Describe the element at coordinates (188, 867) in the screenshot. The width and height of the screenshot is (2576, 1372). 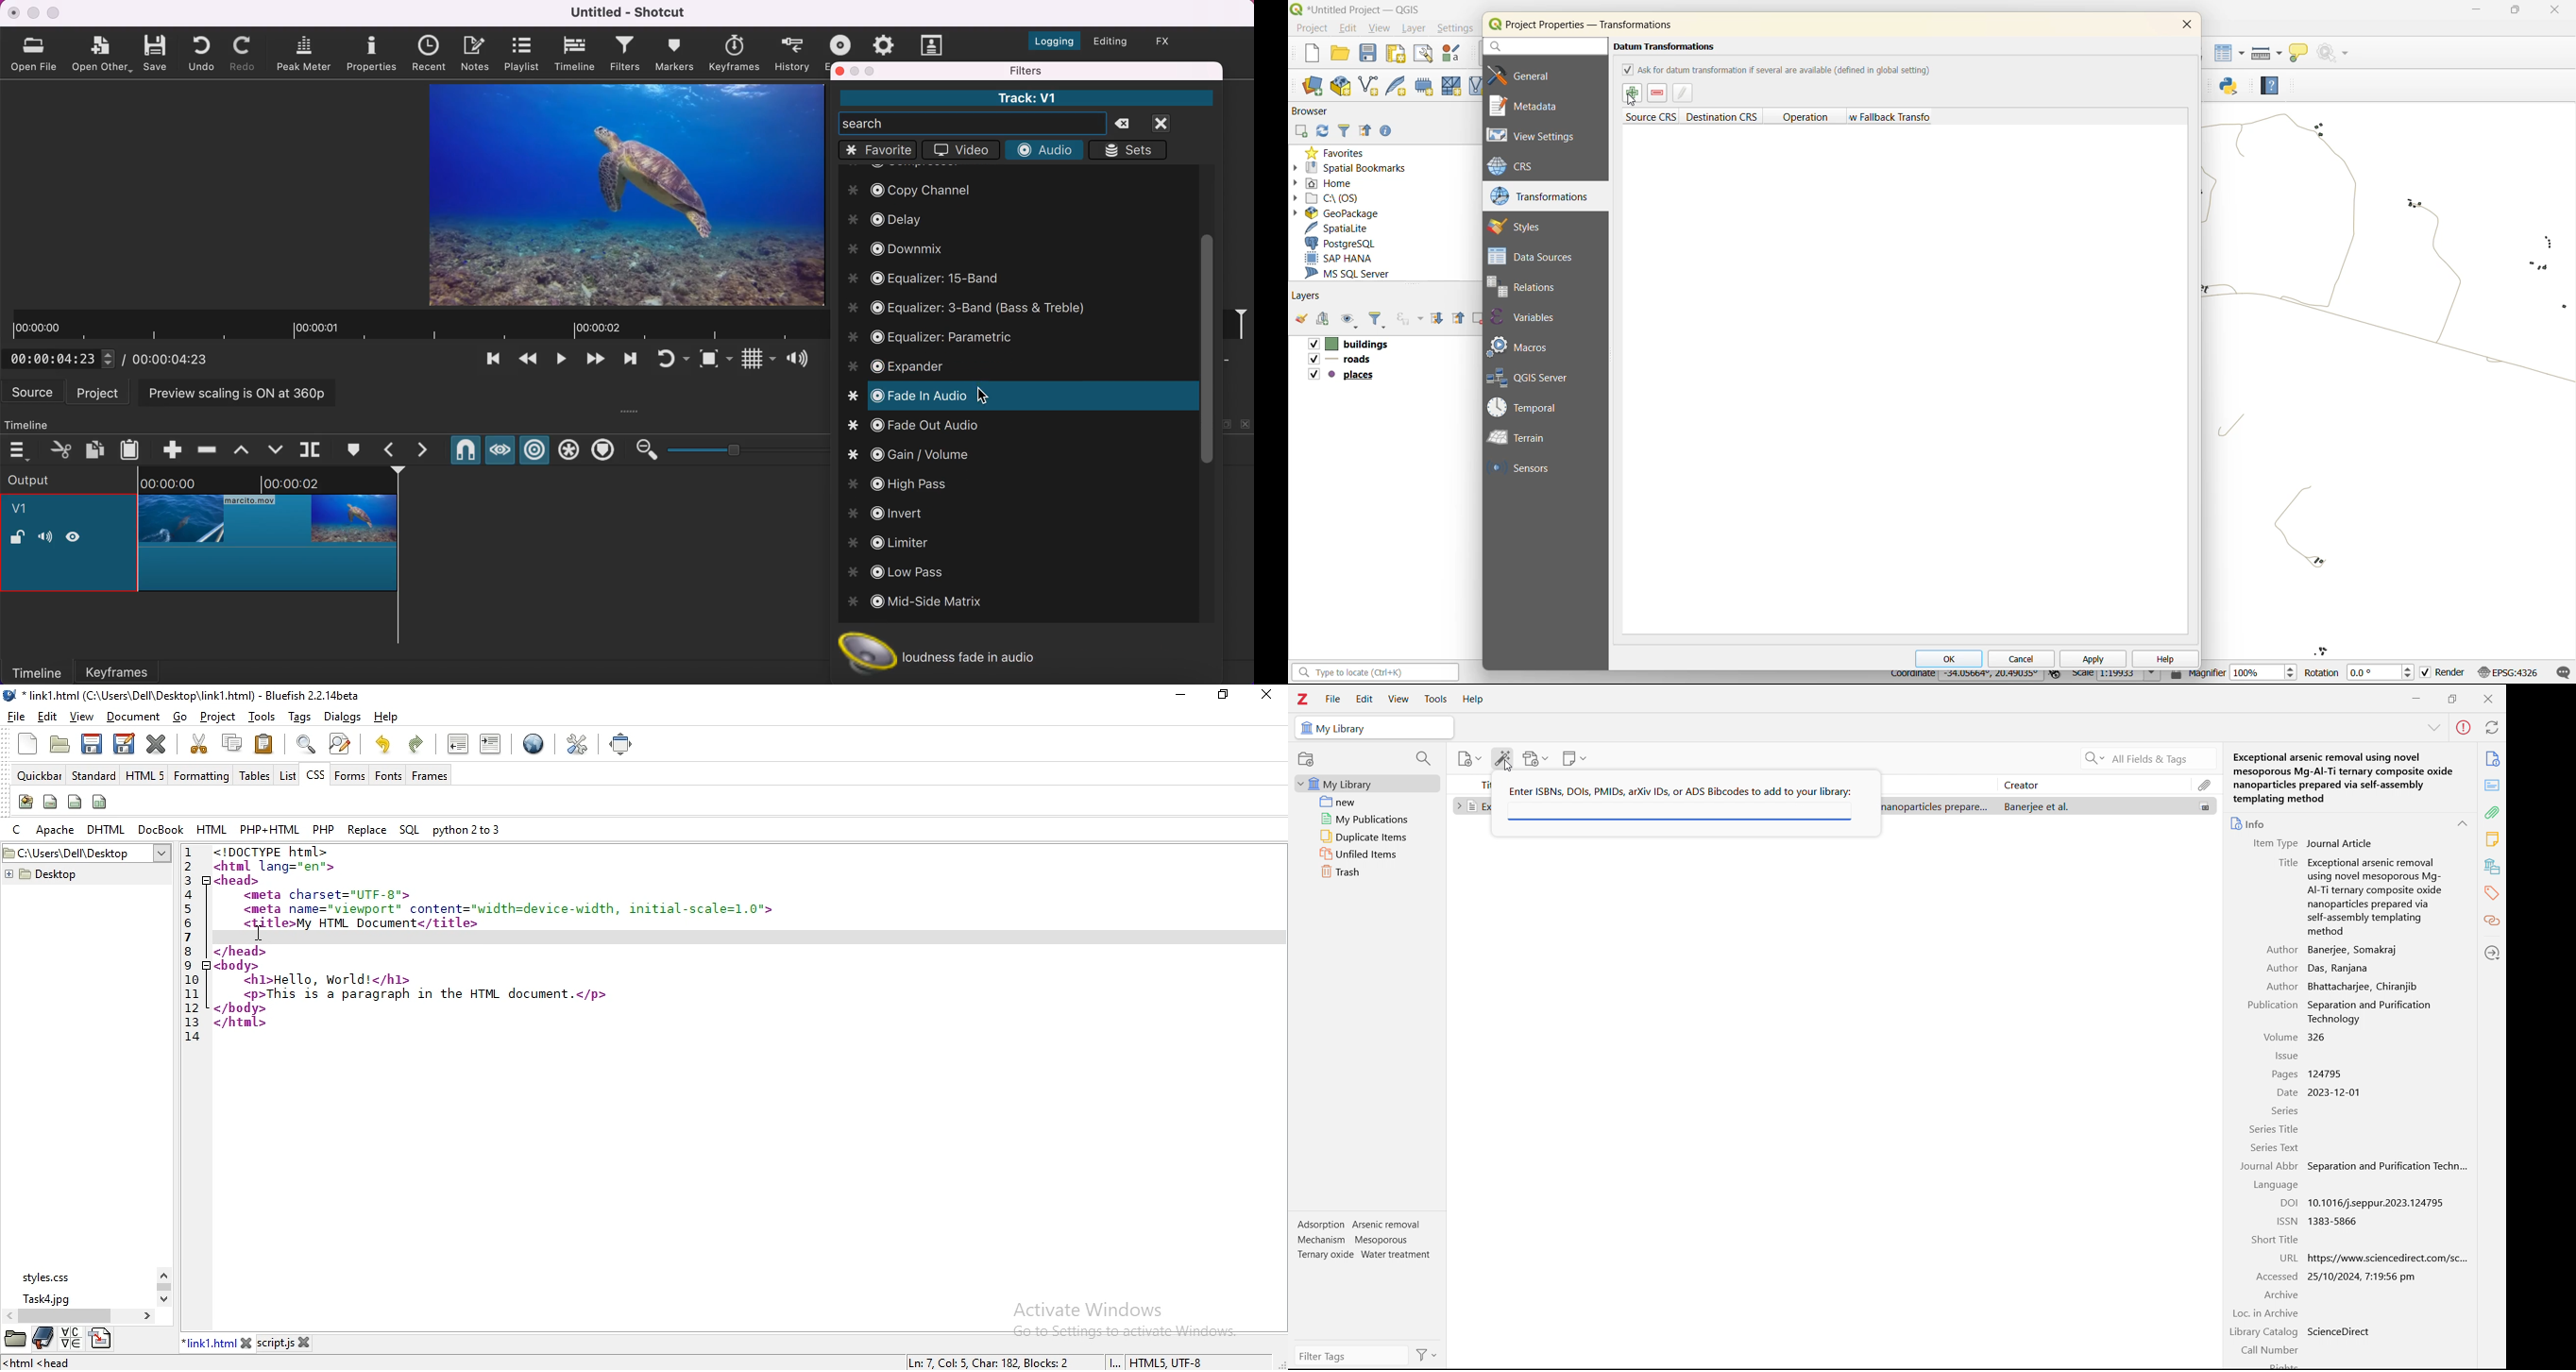
I see `2` at that location.